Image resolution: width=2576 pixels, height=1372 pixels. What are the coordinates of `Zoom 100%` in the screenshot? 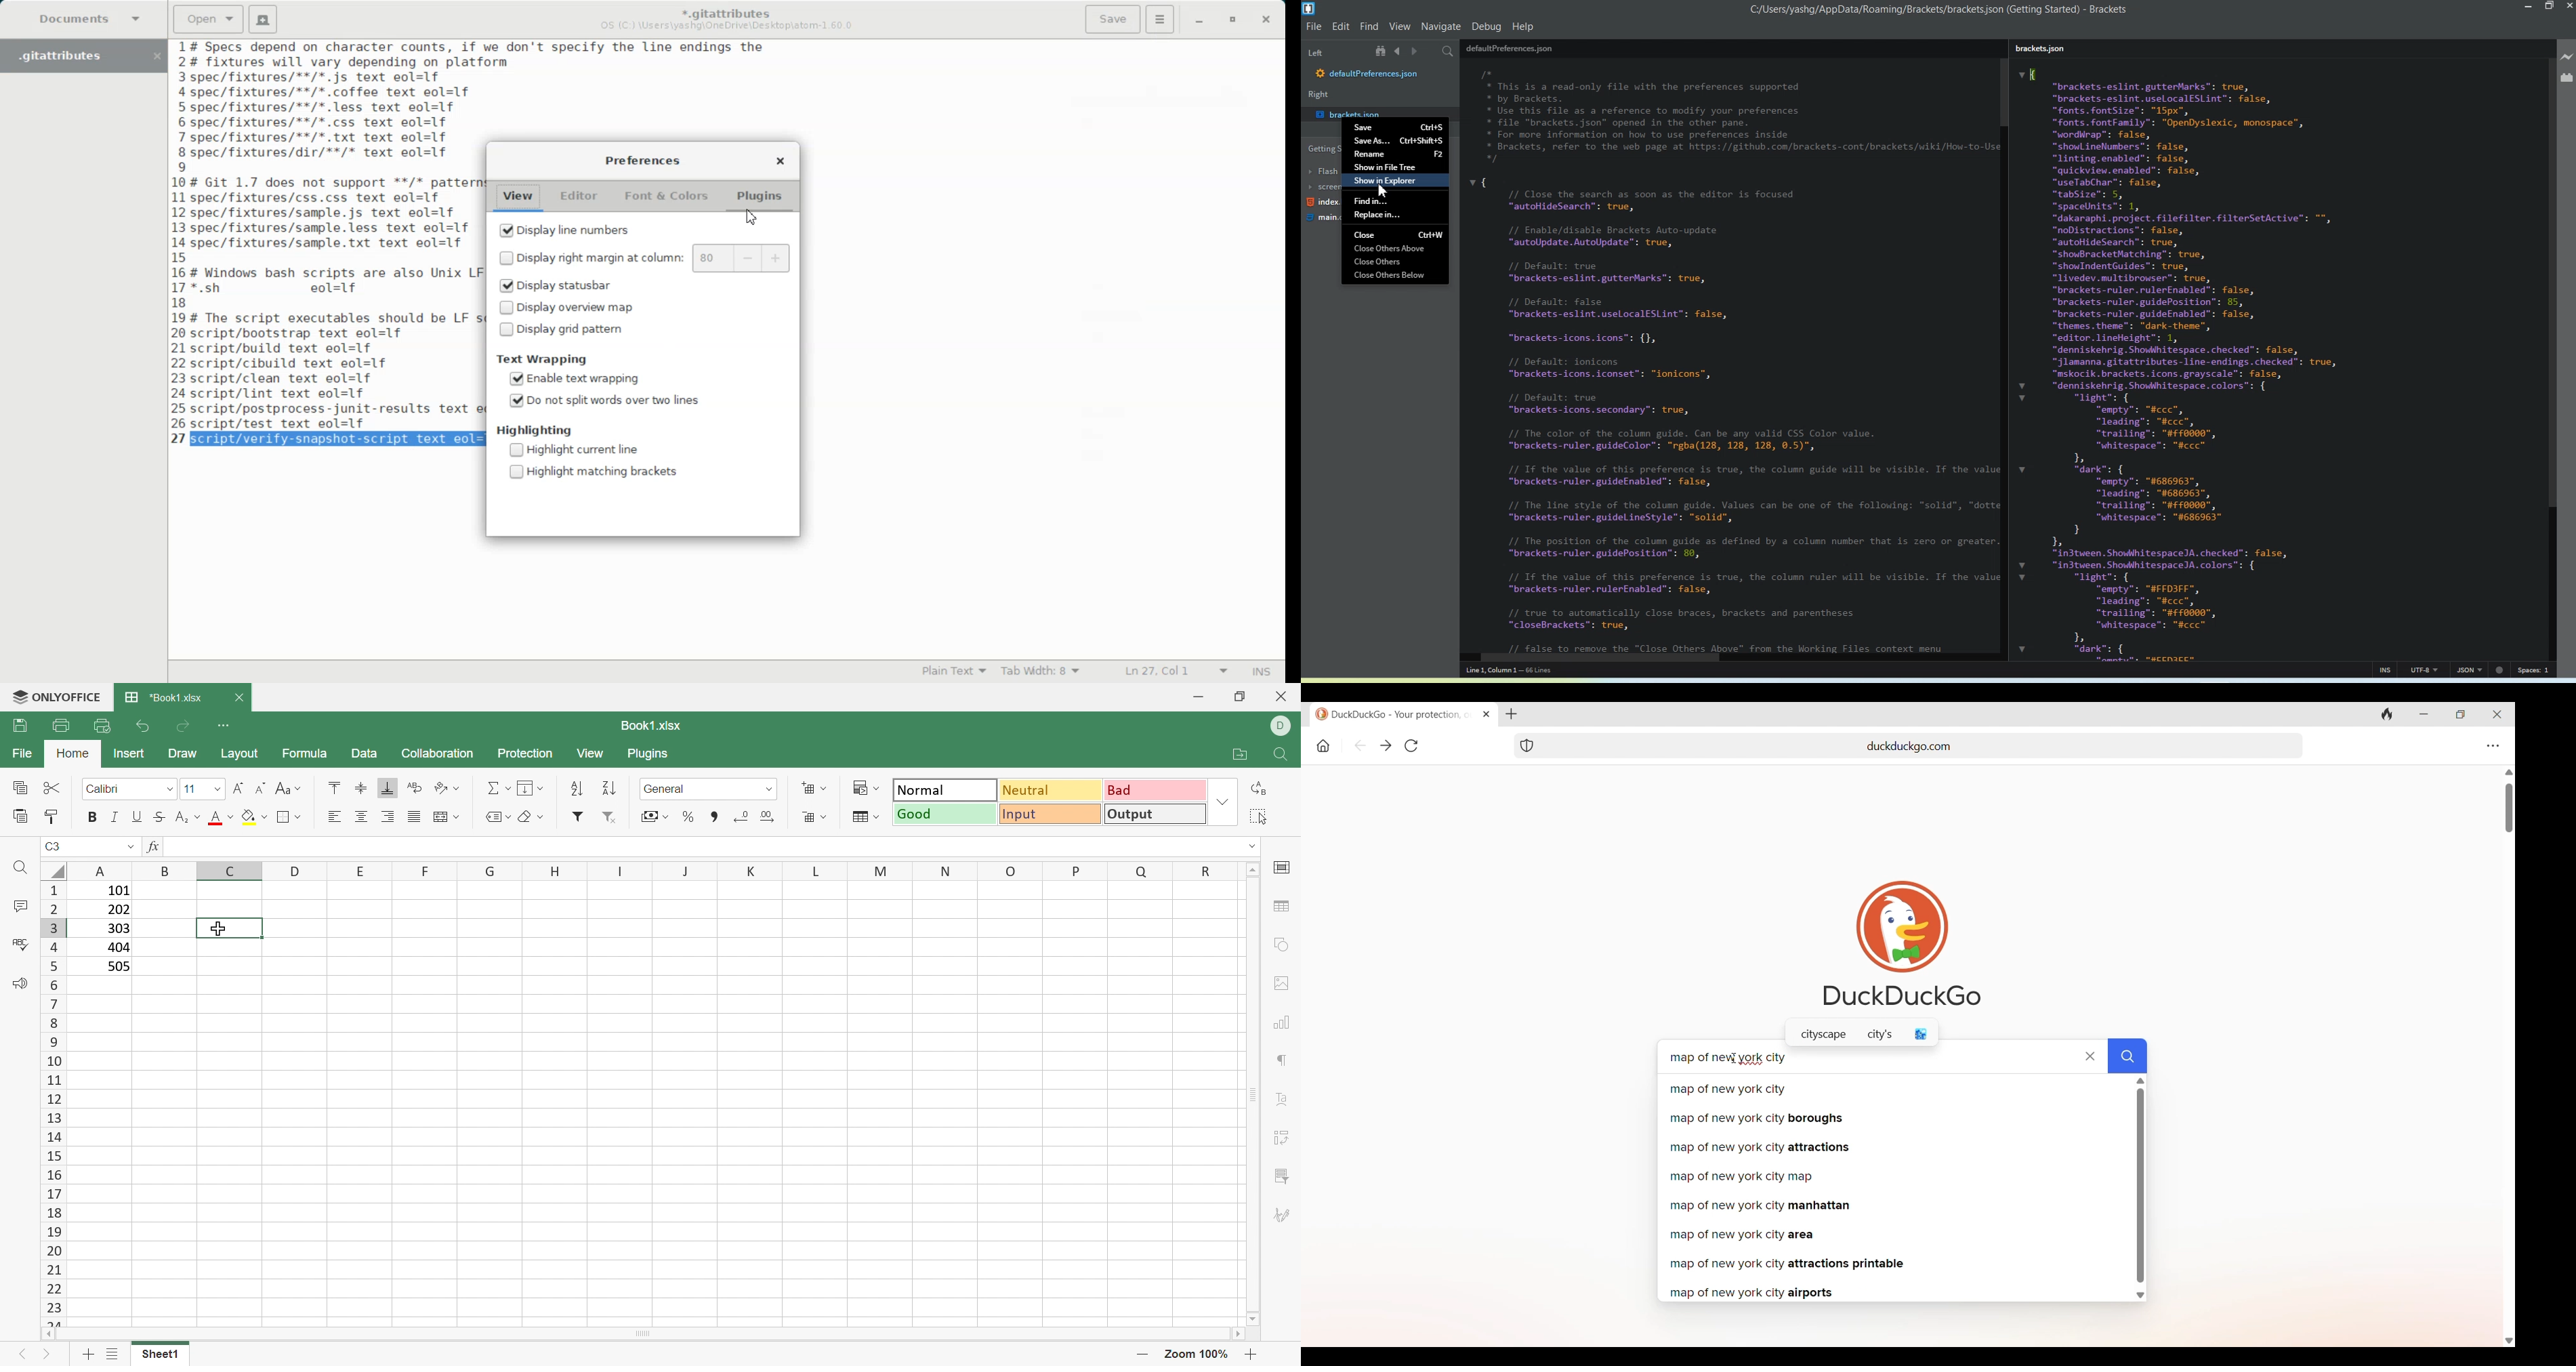 It's located at (1194, 1353).